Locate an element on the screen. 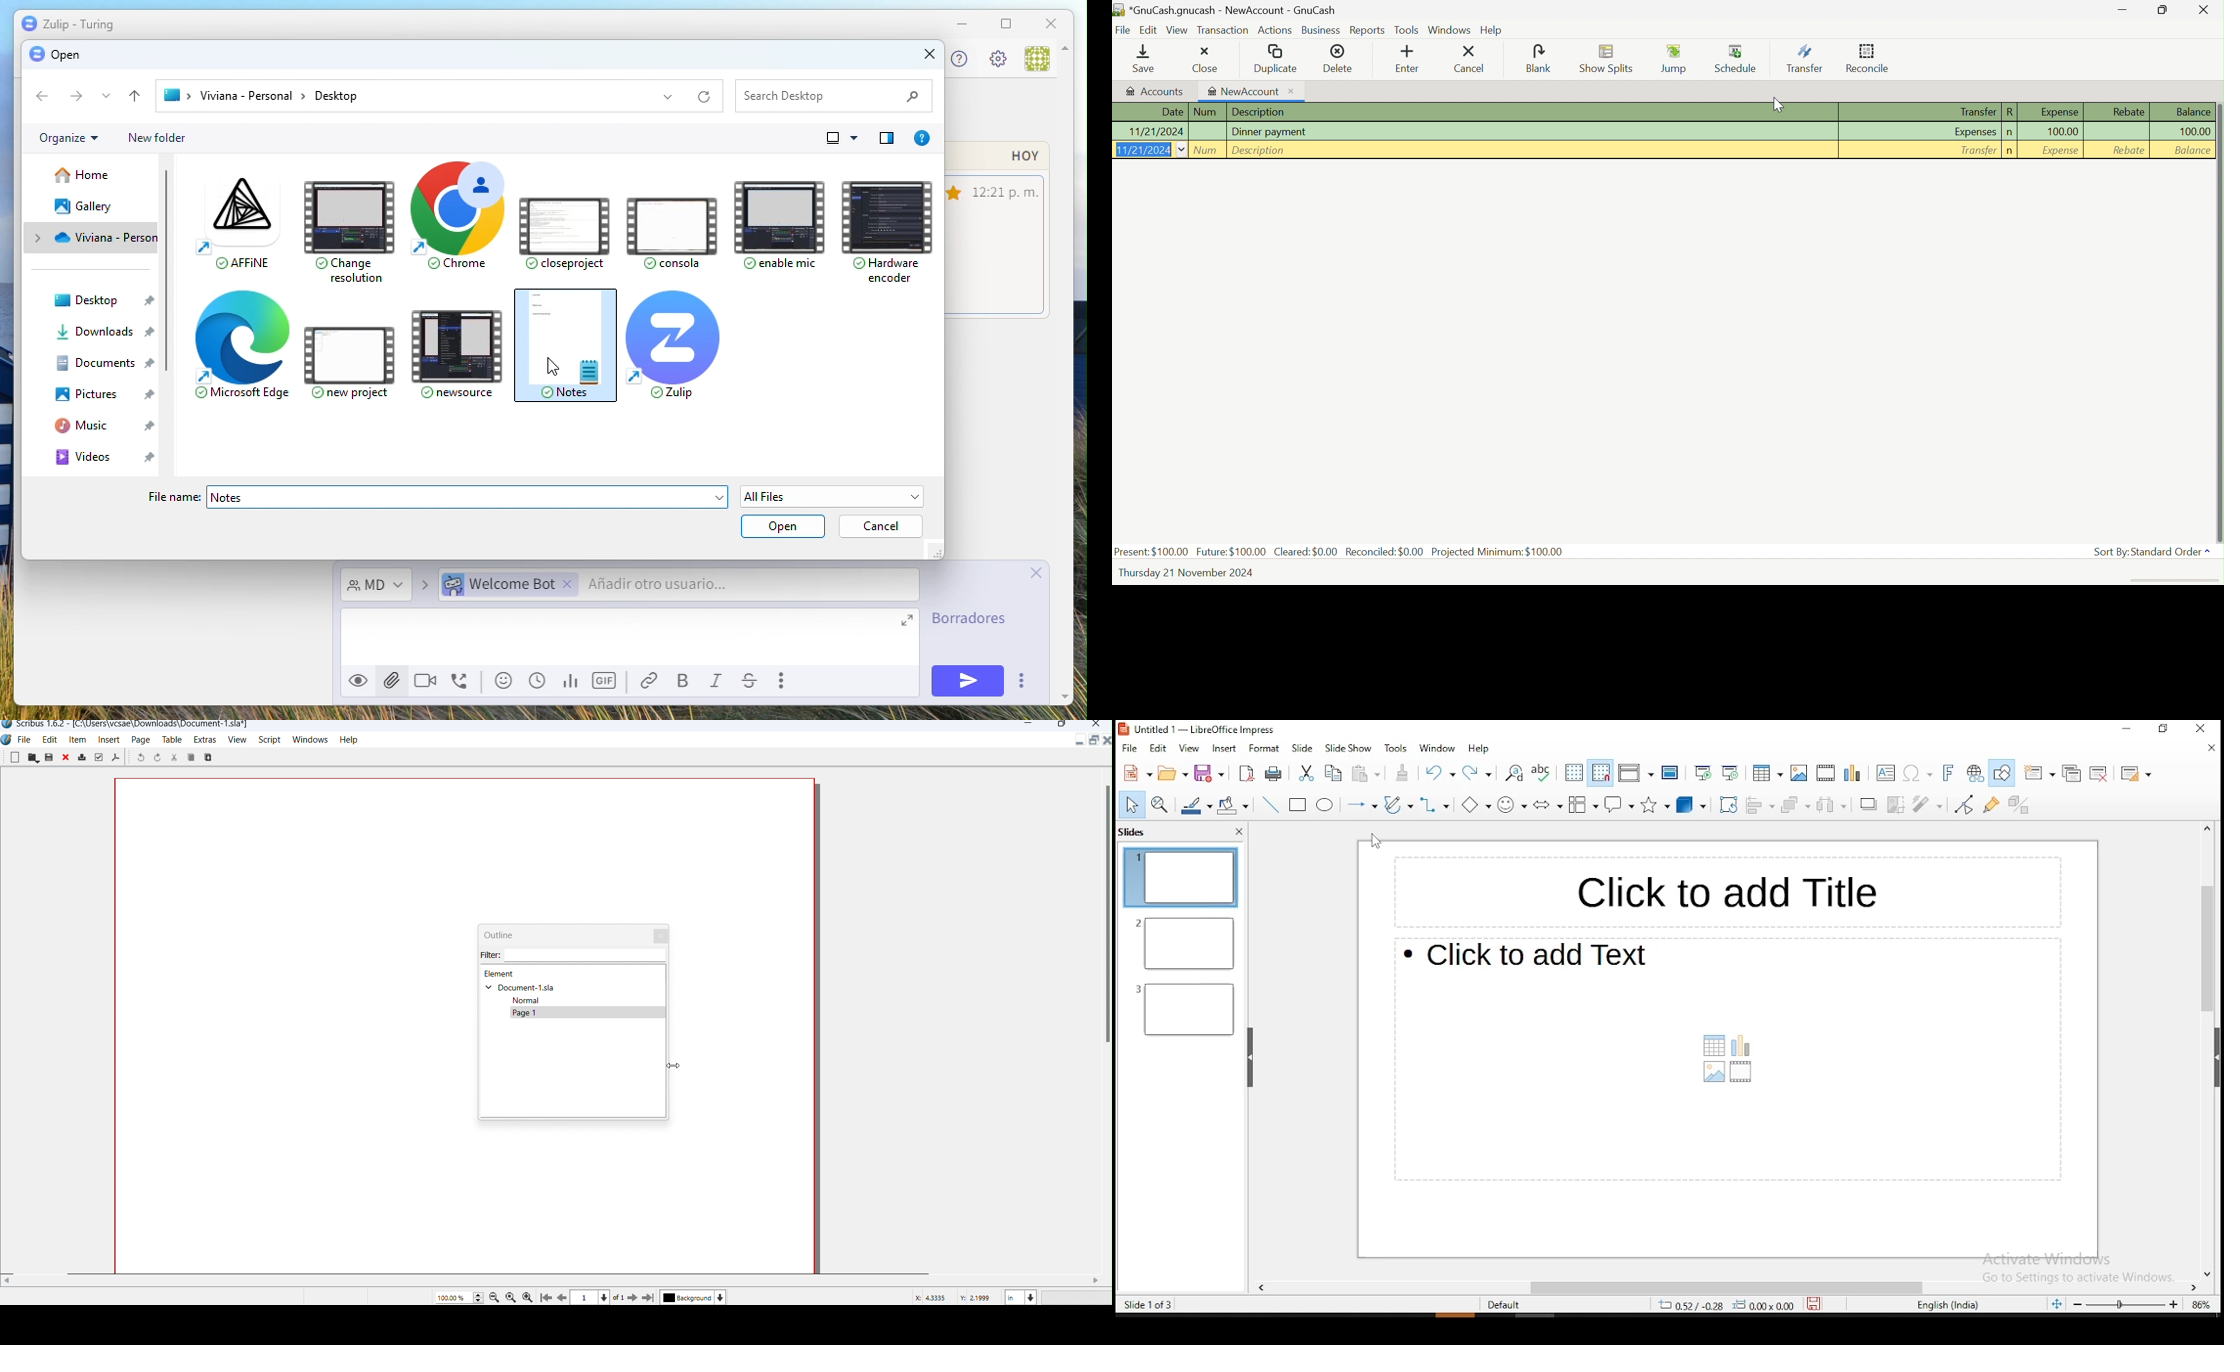 This screenshot has height=1372, width=2240. show gluepoint functions is located at coordinates (1990, 804).